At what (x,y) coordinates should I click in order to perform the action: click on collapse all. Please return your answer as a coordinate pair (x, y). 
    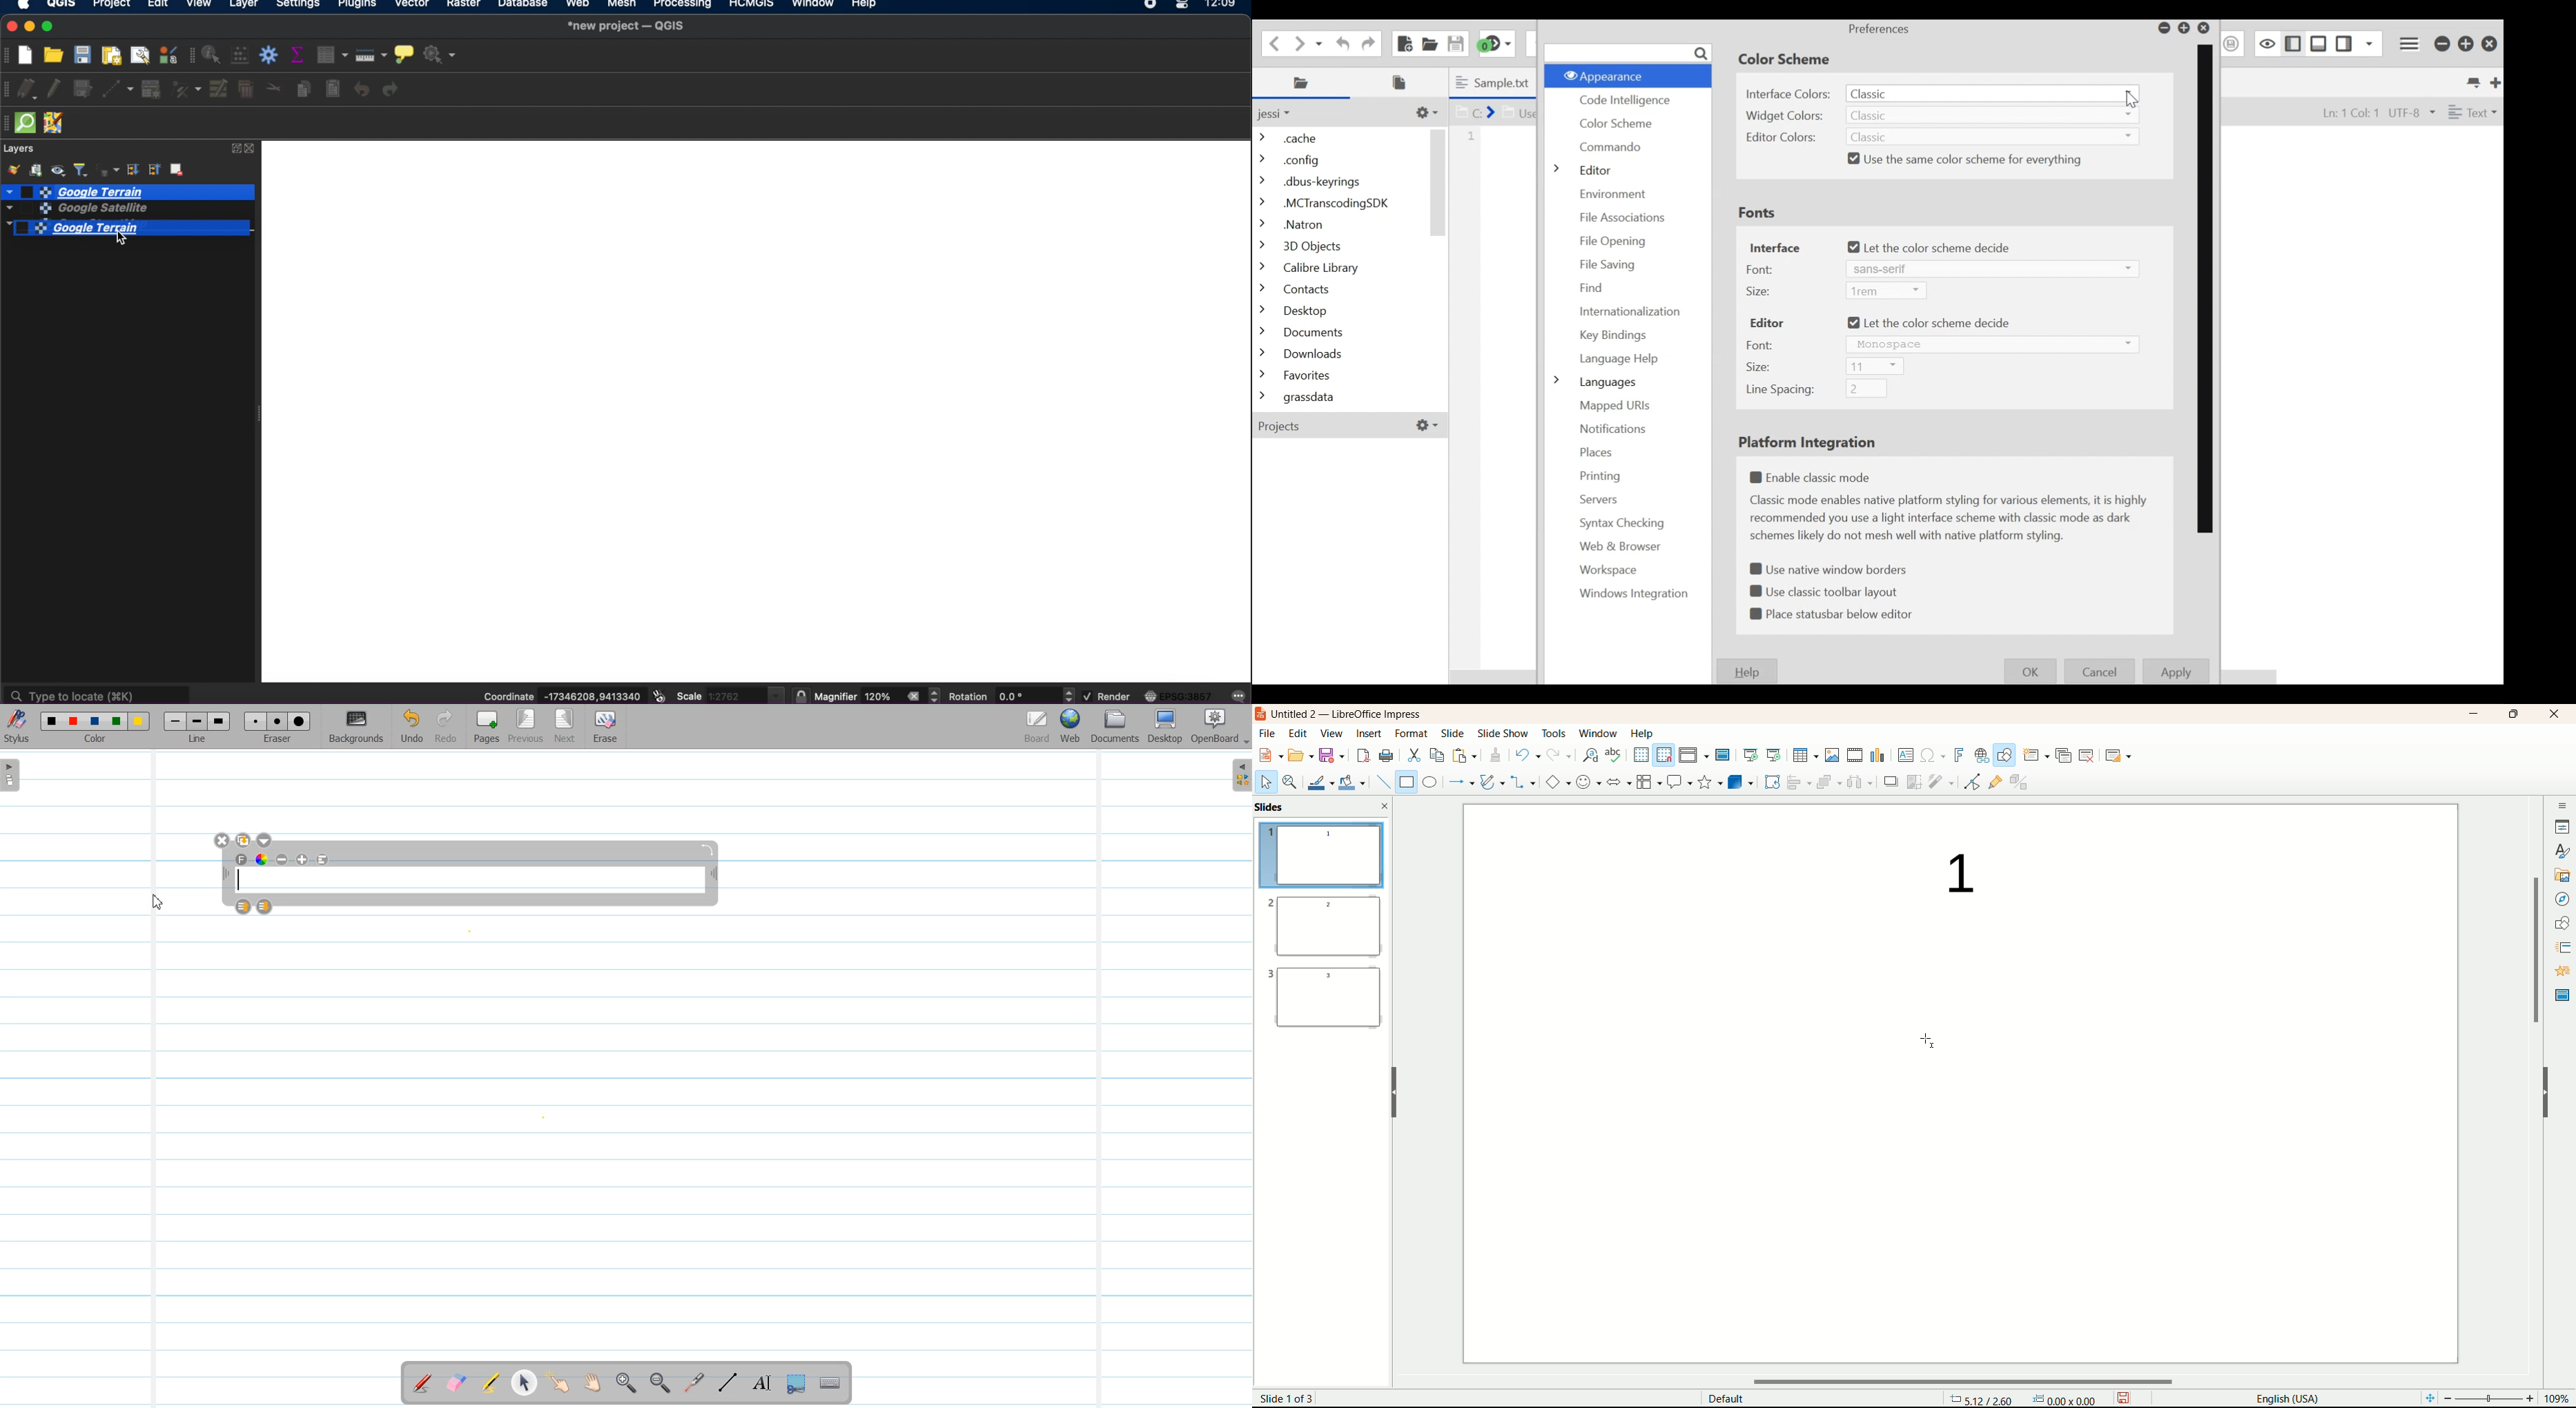
    Looking at the image, I should click on (155, 170).